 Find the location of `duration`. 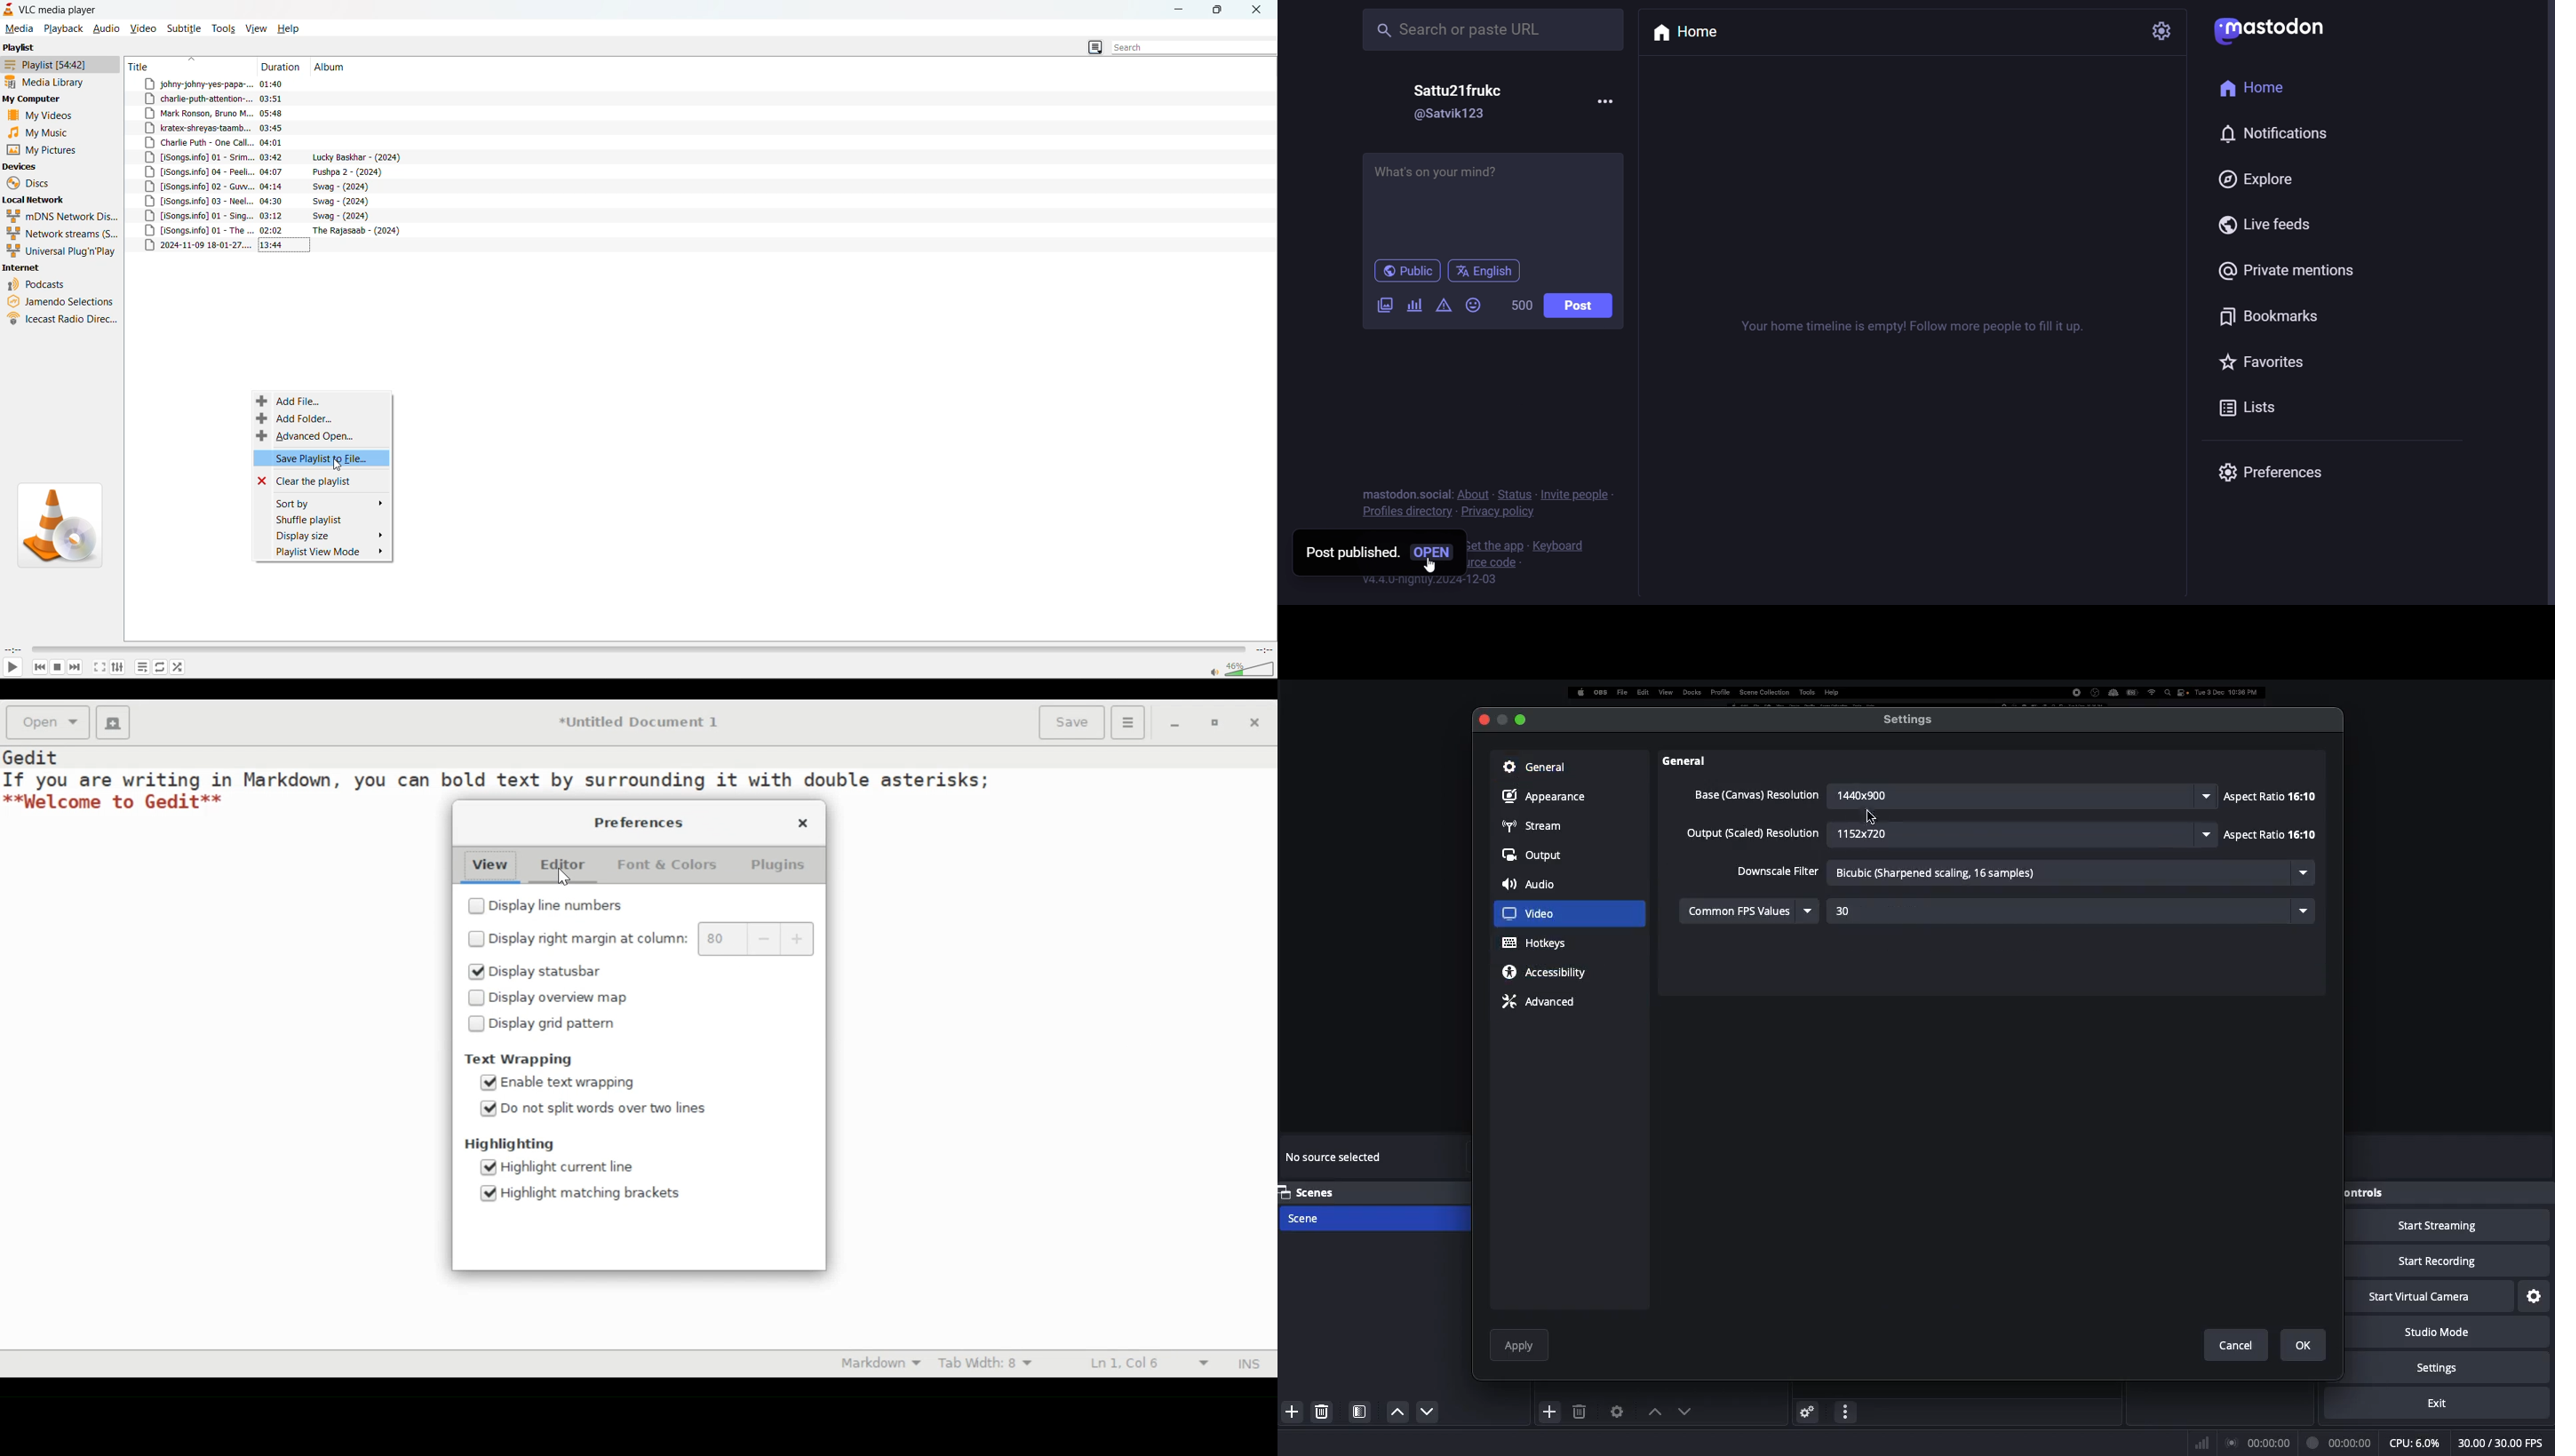

duration is located at coordinates (282, 67).